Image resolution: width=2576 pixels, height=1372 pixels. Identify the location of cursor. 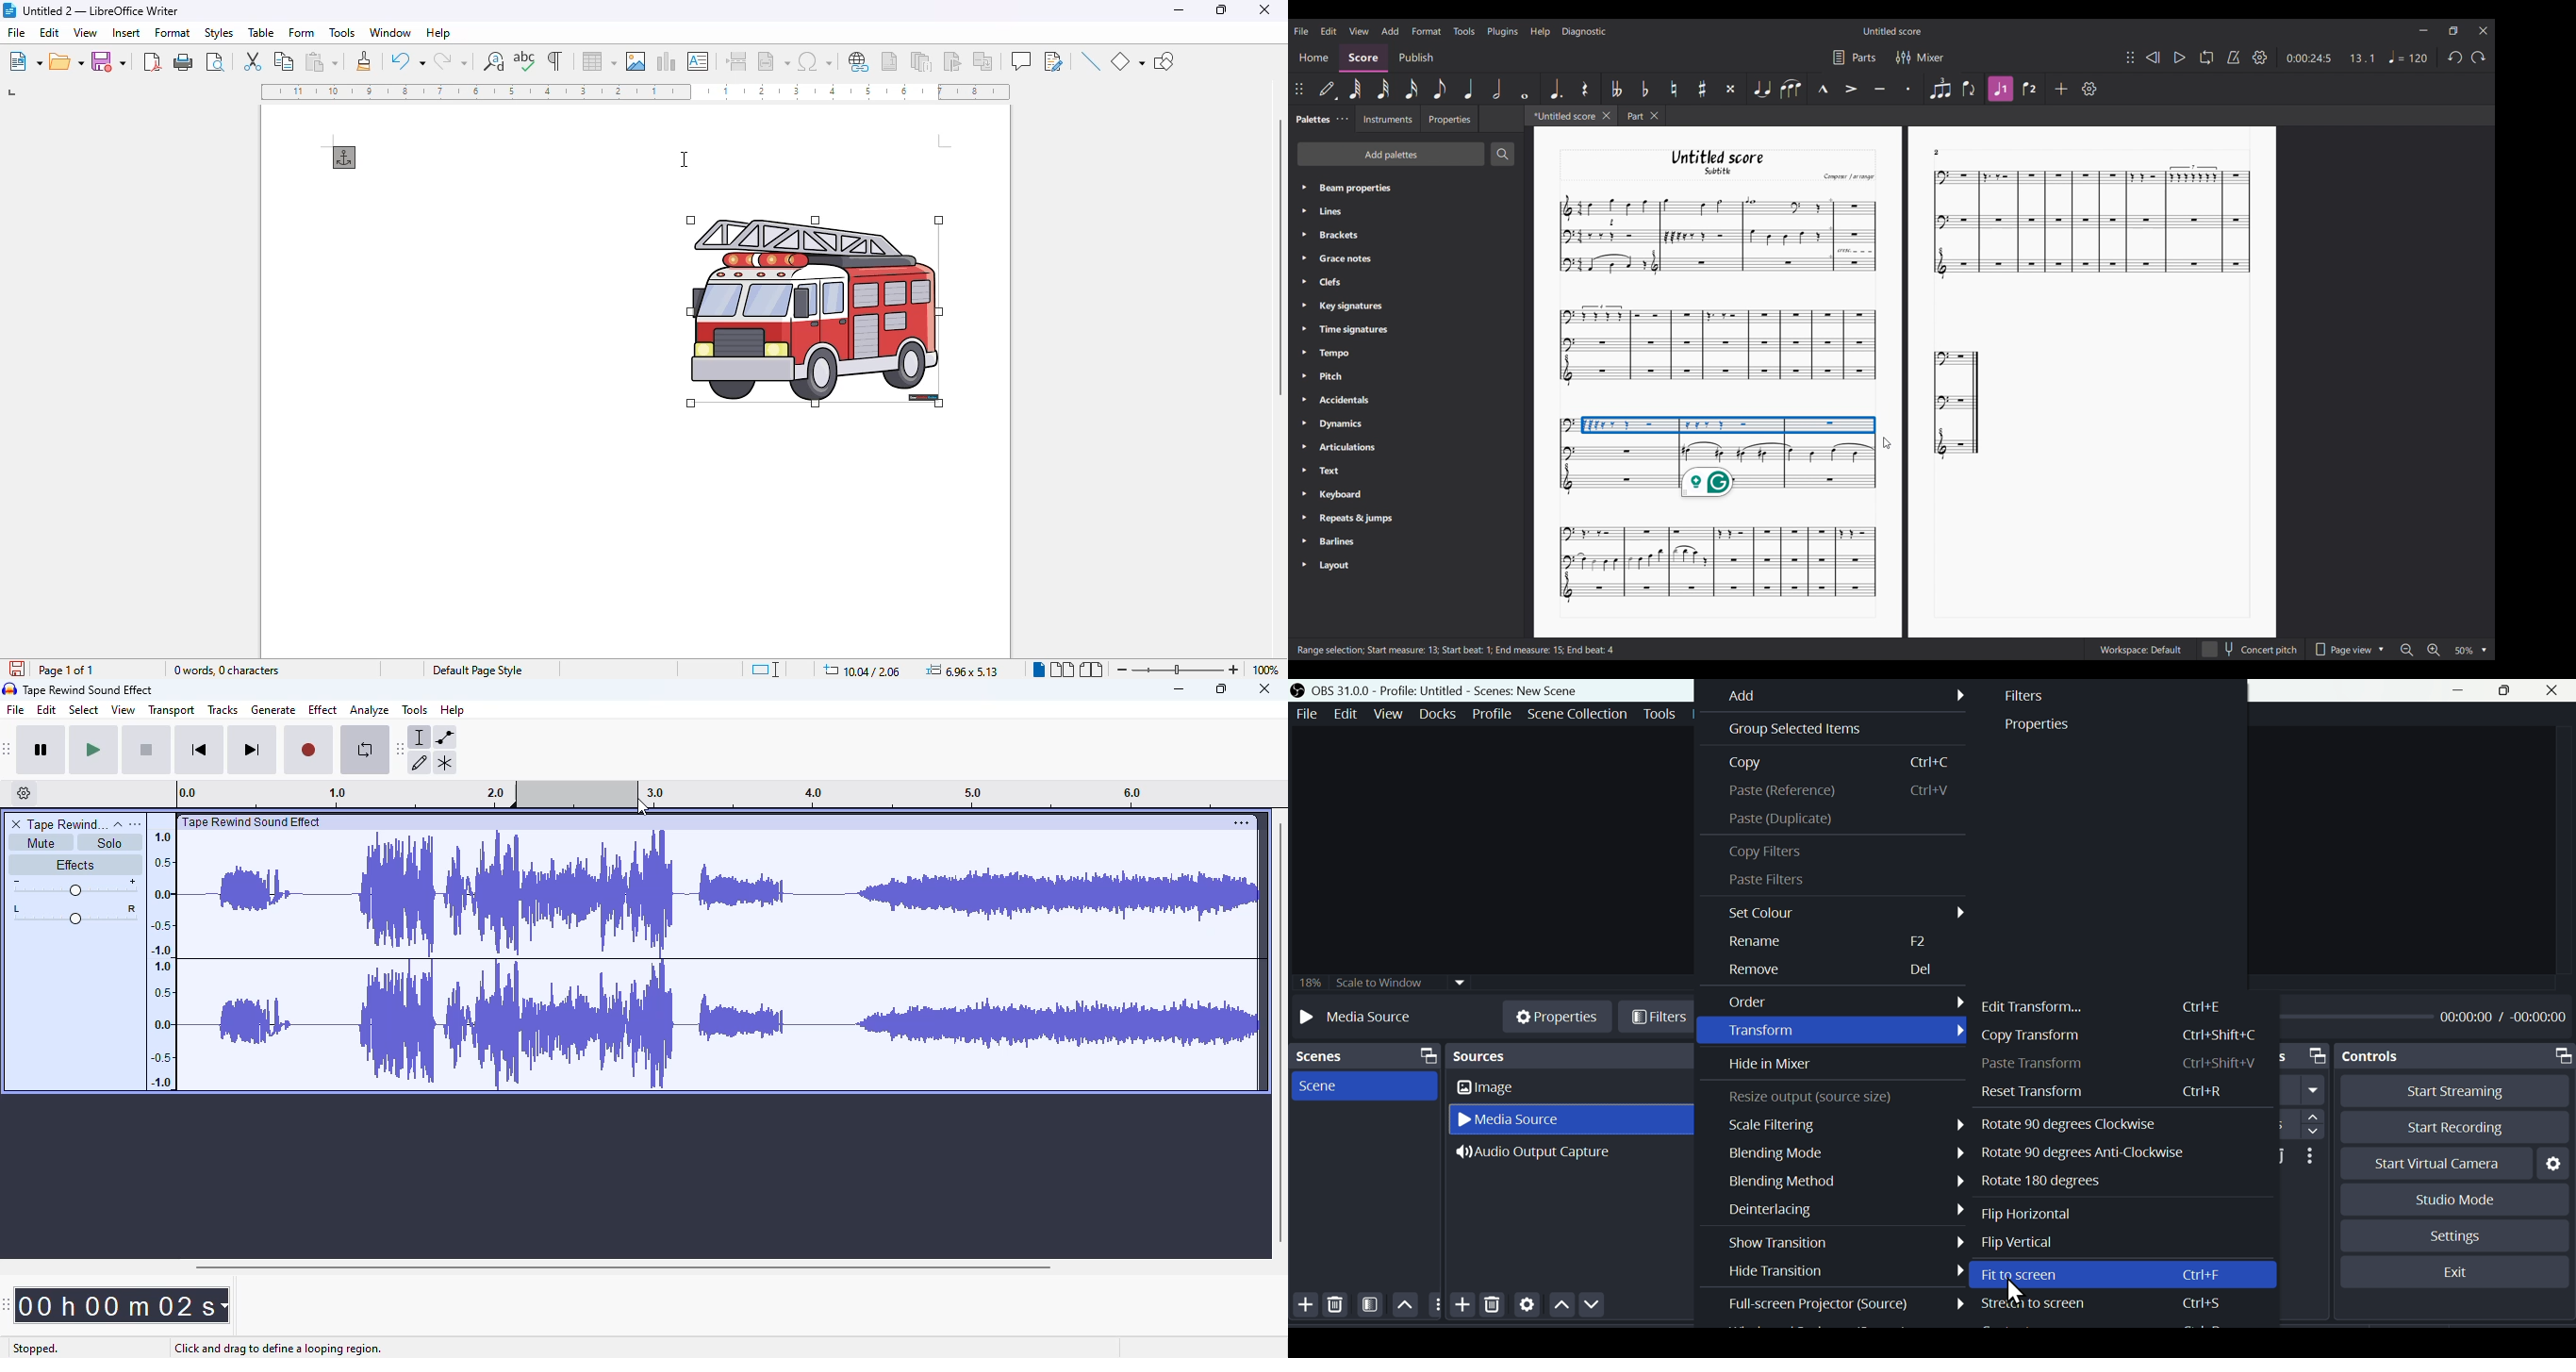
(645, 805).